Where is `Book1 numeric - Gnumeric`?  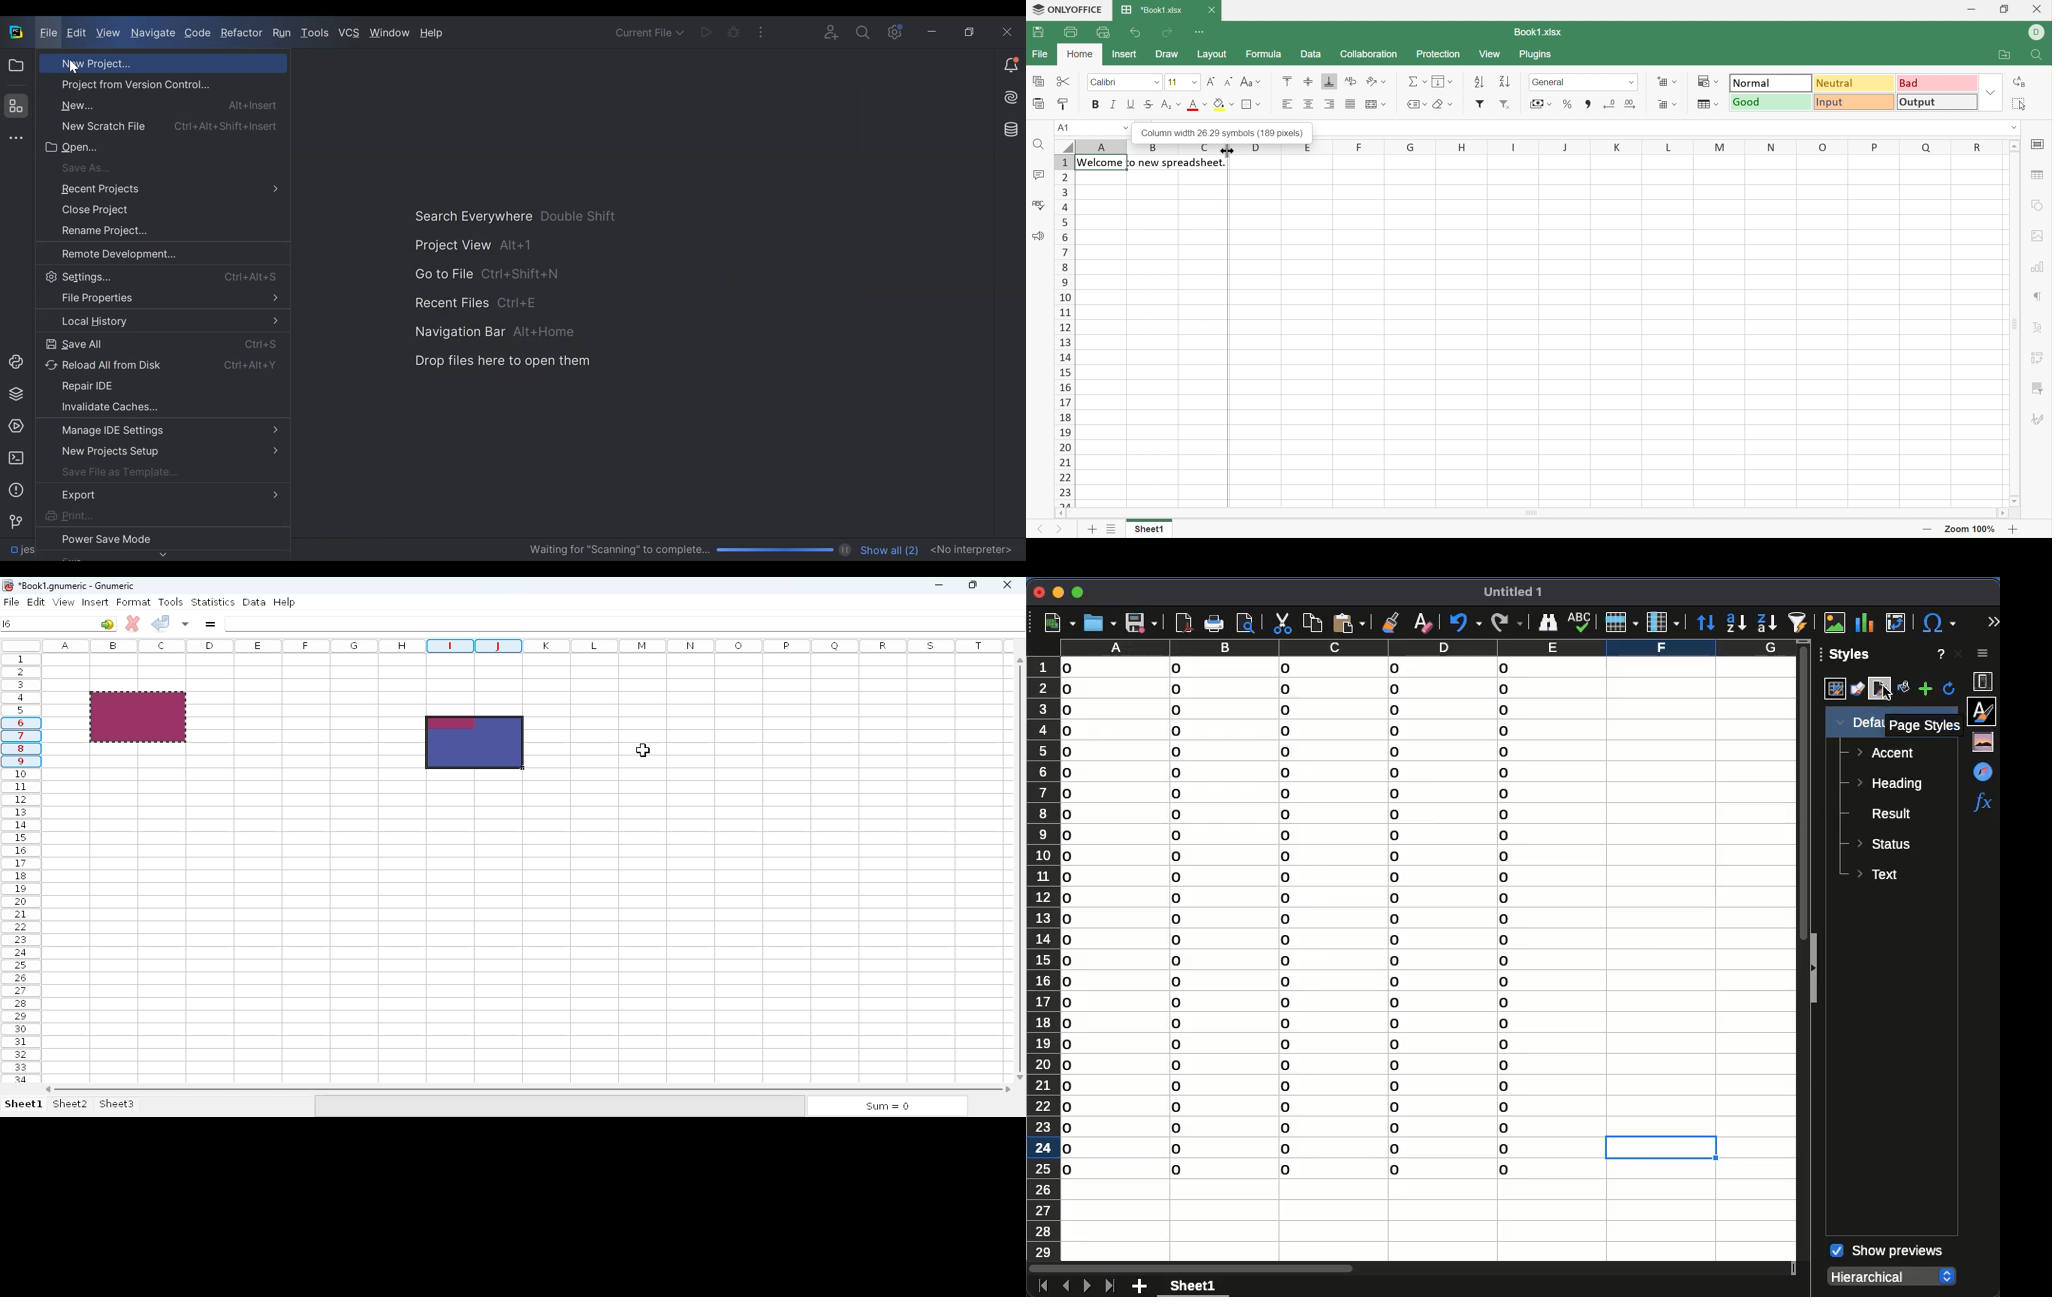
Book1 numeric - Gnumeric is located at coordinates (77, 586).